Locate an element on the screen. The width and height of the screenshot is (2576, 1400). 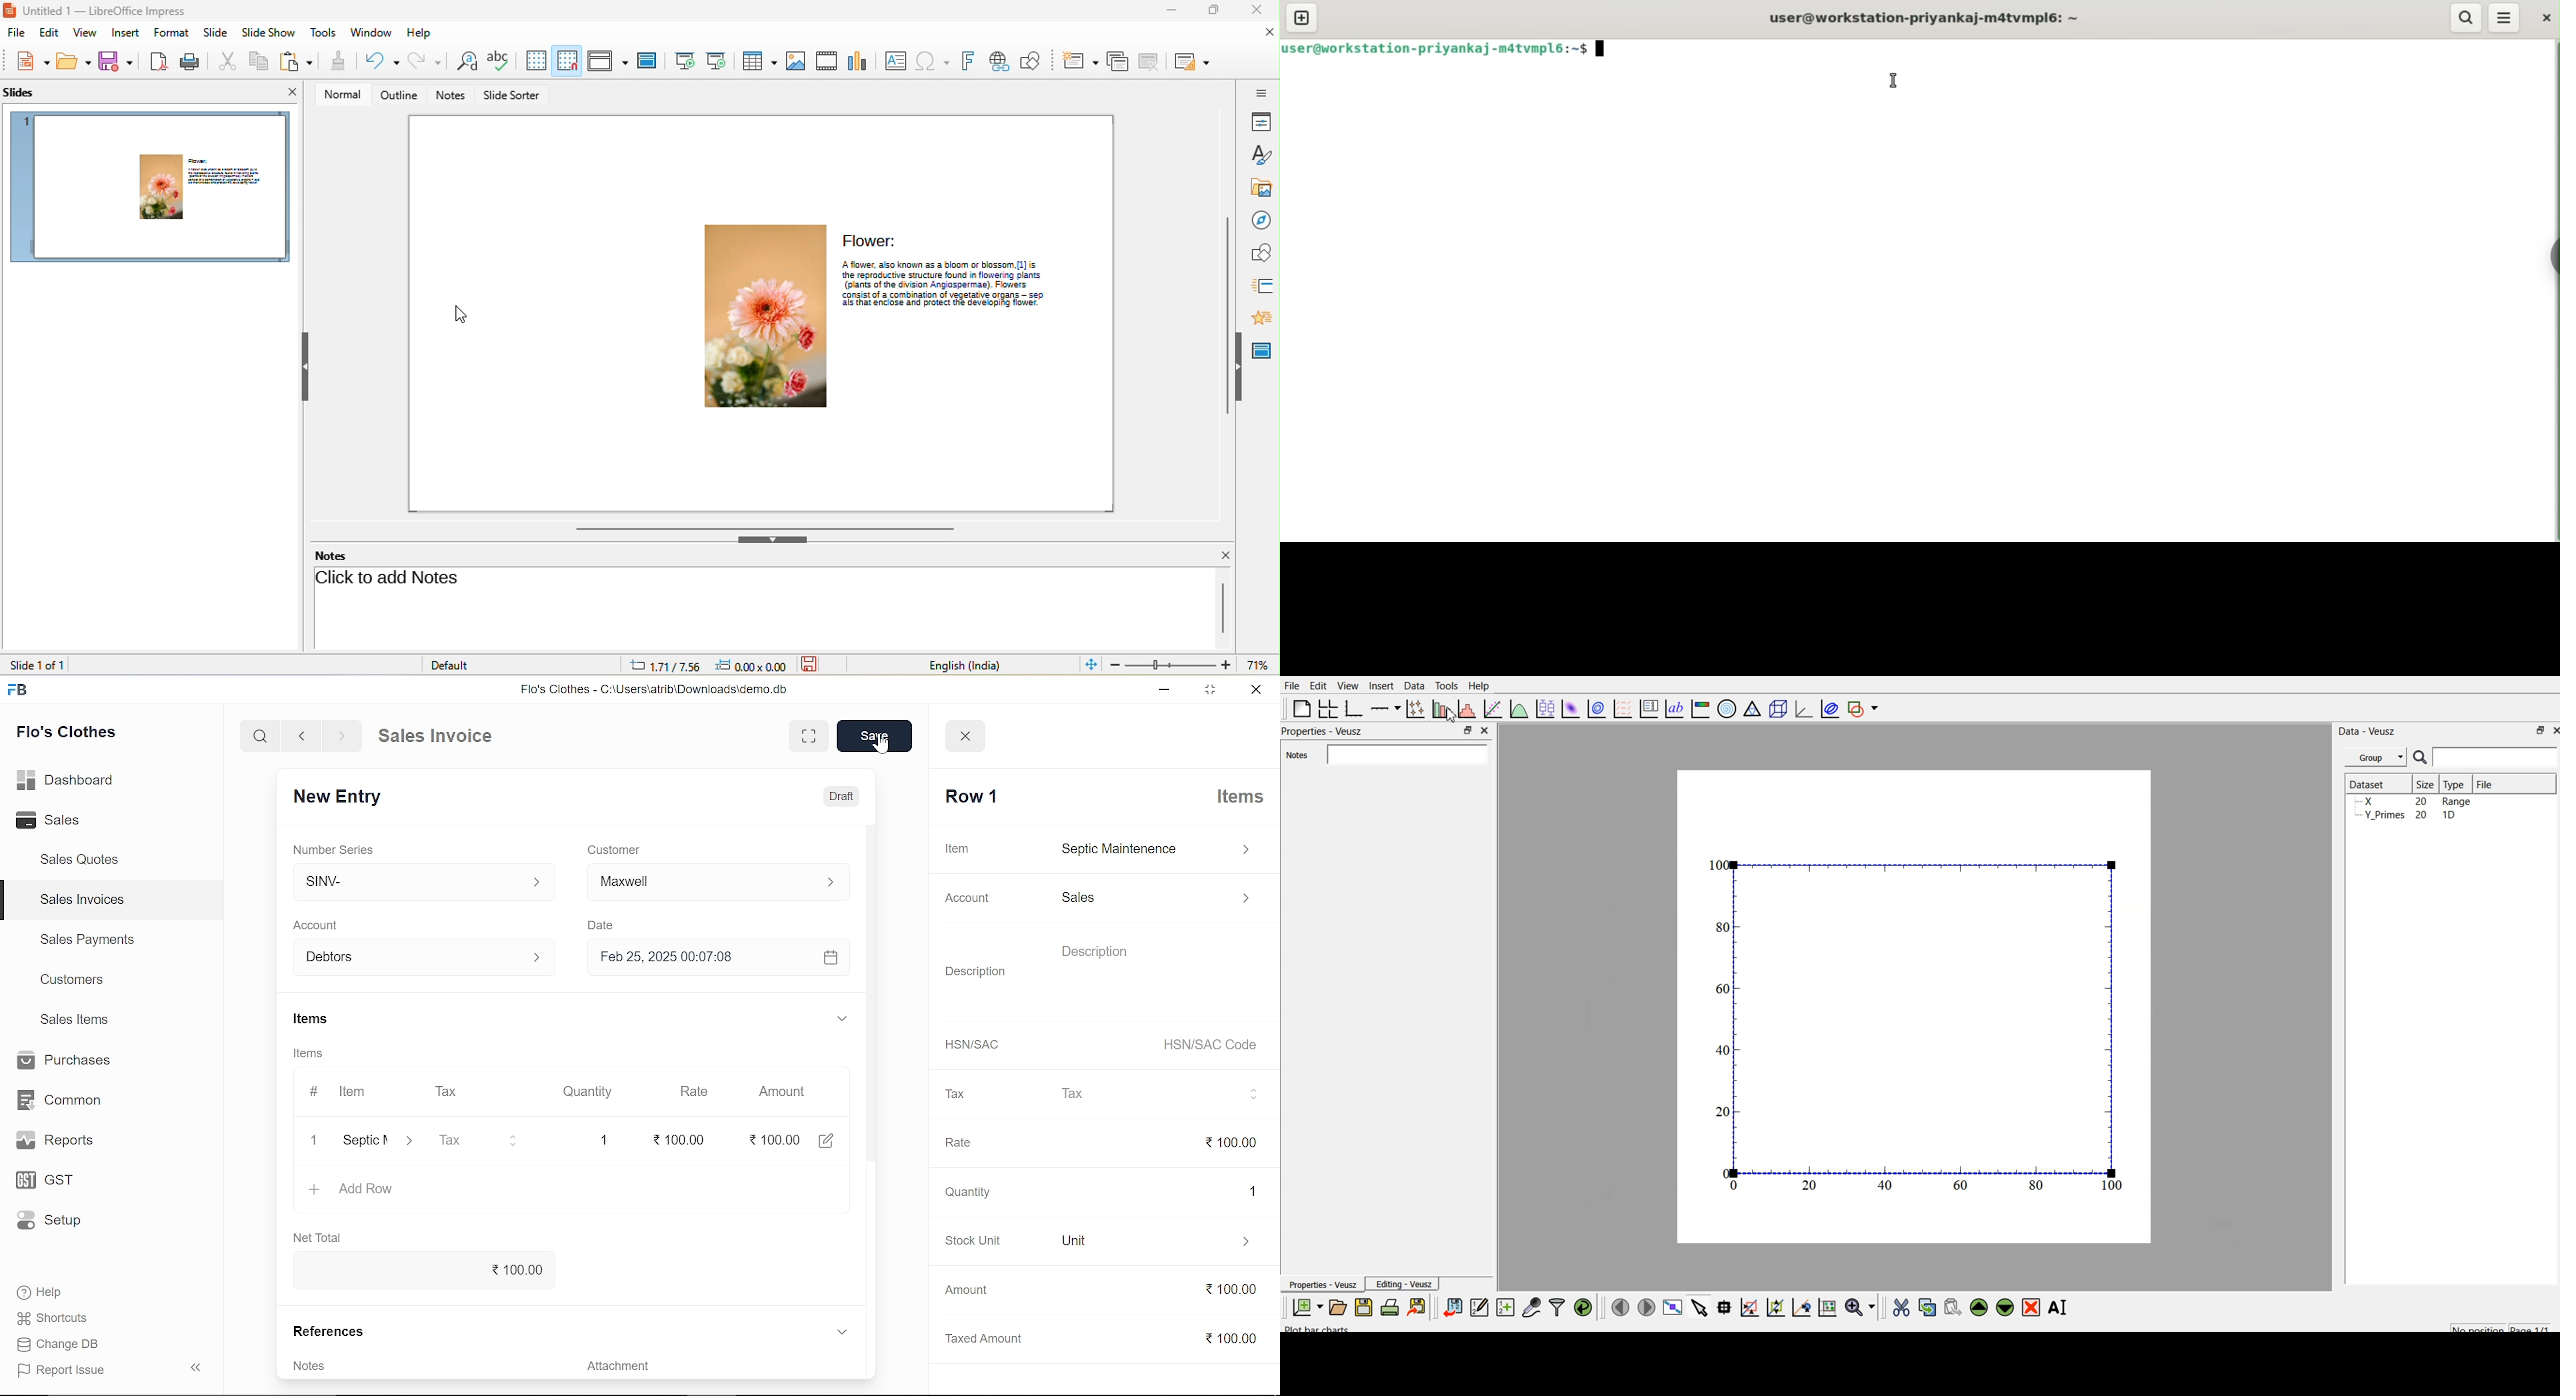
Items is located at coordinates (1242, 799).